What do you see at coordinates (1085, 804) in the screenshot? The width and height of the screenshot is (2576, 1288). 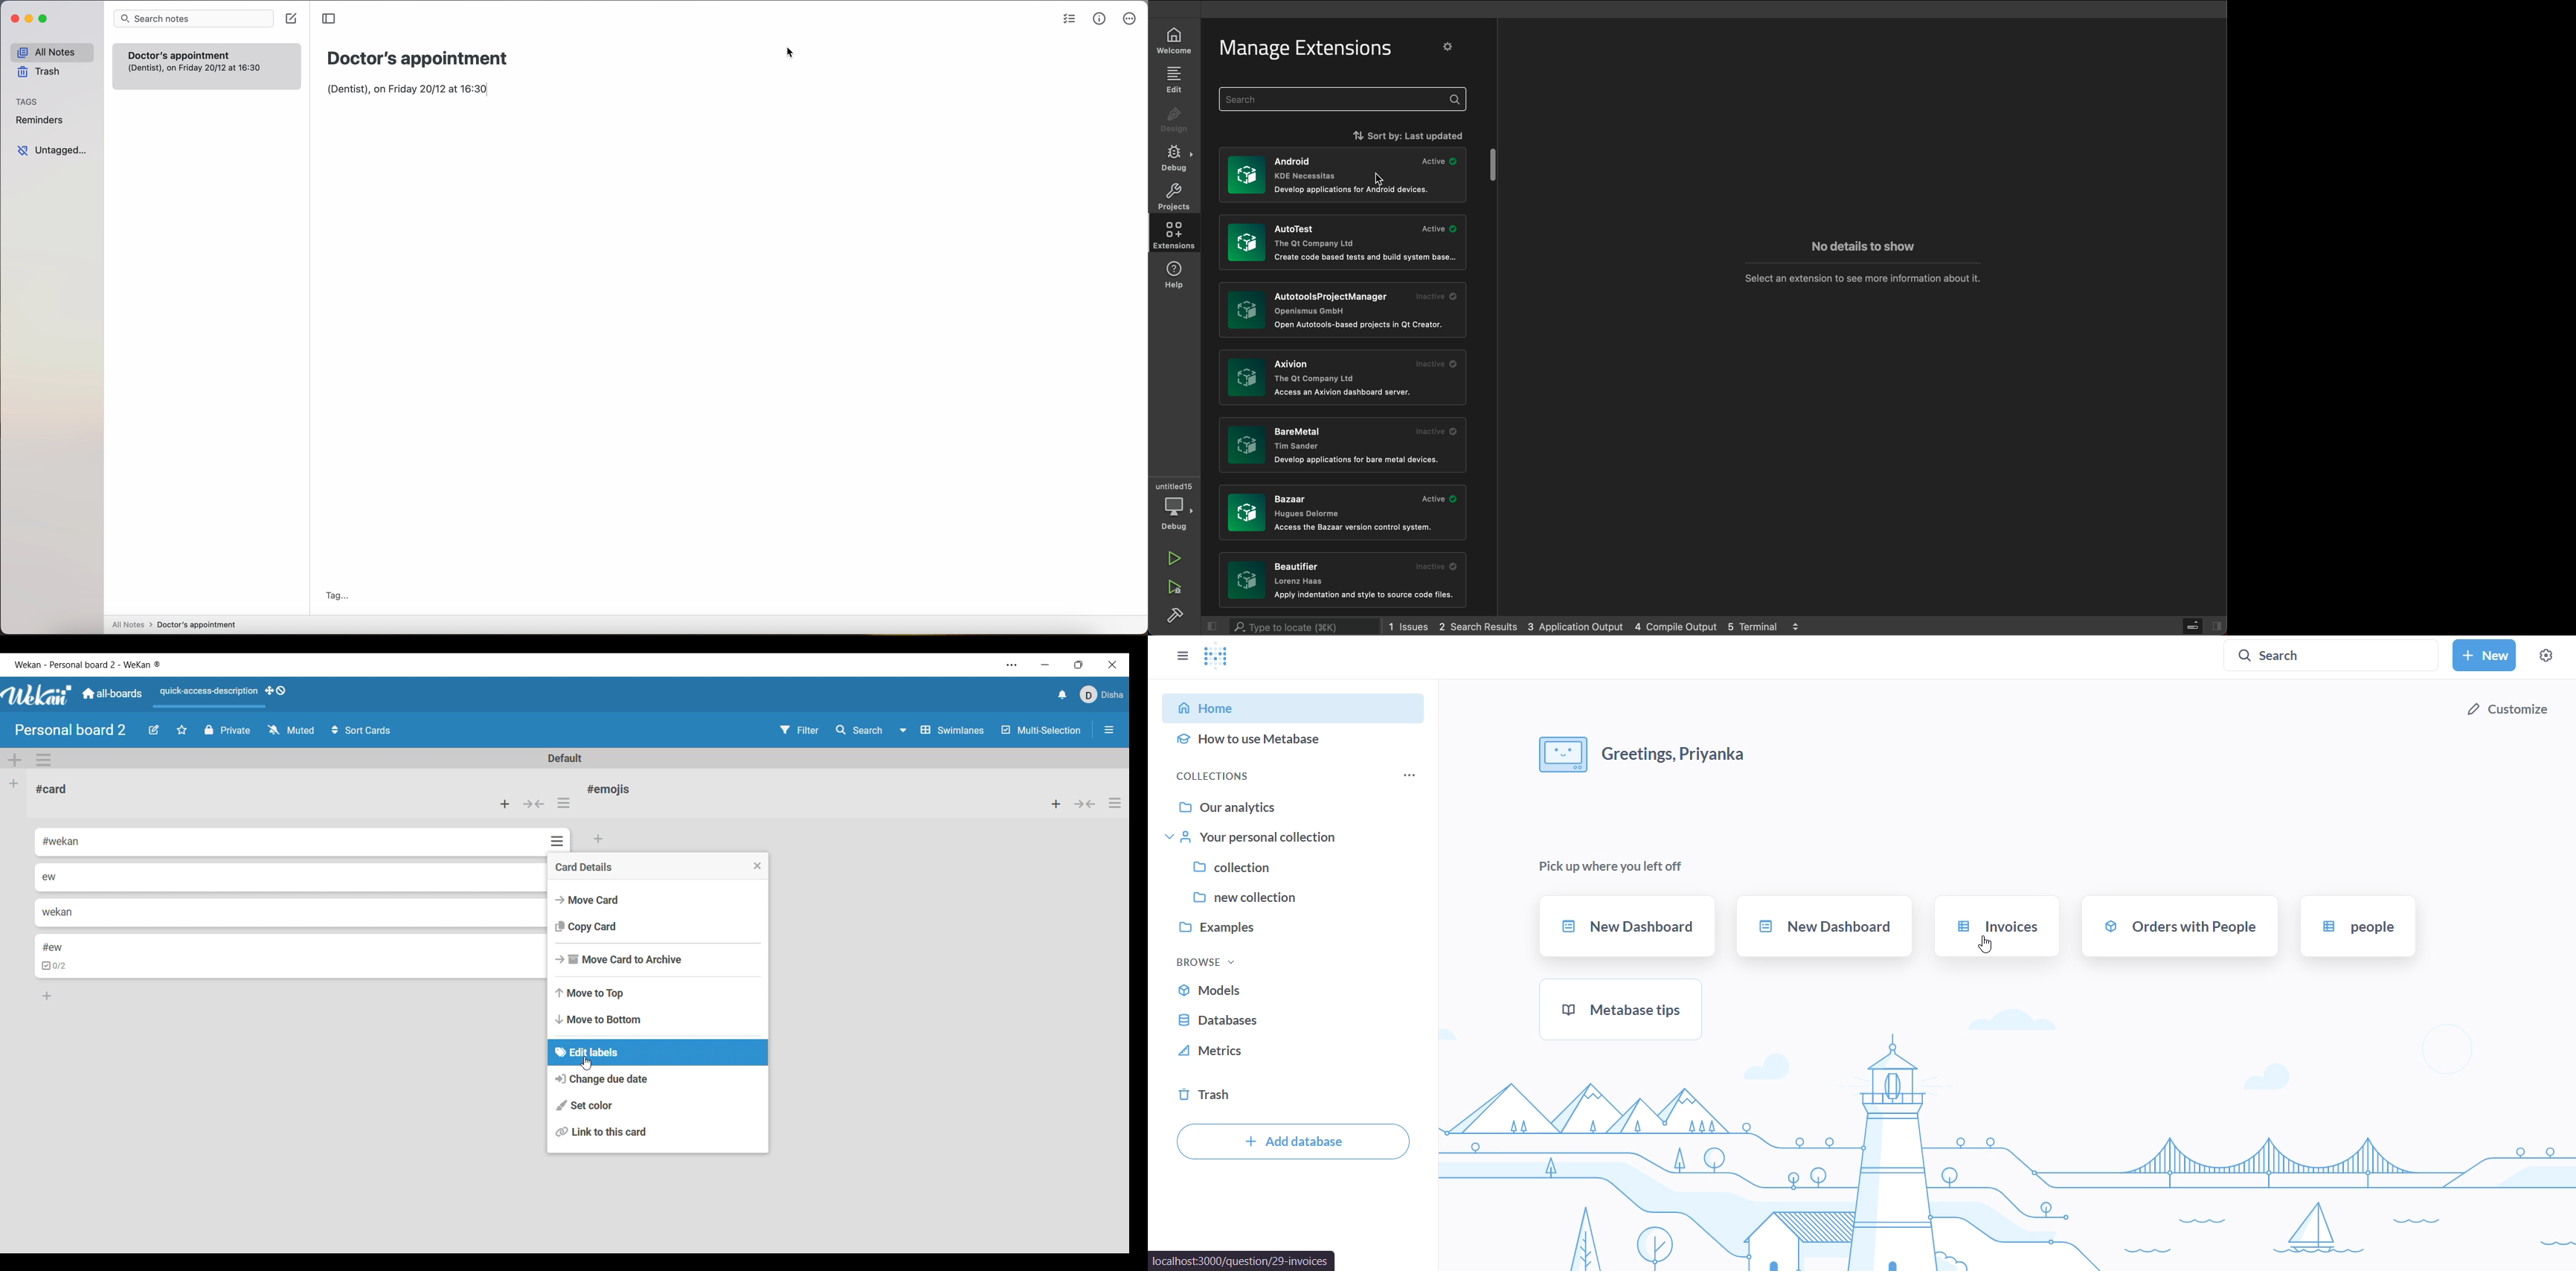 I see `Collapse` at bounding box center [1085, 804].